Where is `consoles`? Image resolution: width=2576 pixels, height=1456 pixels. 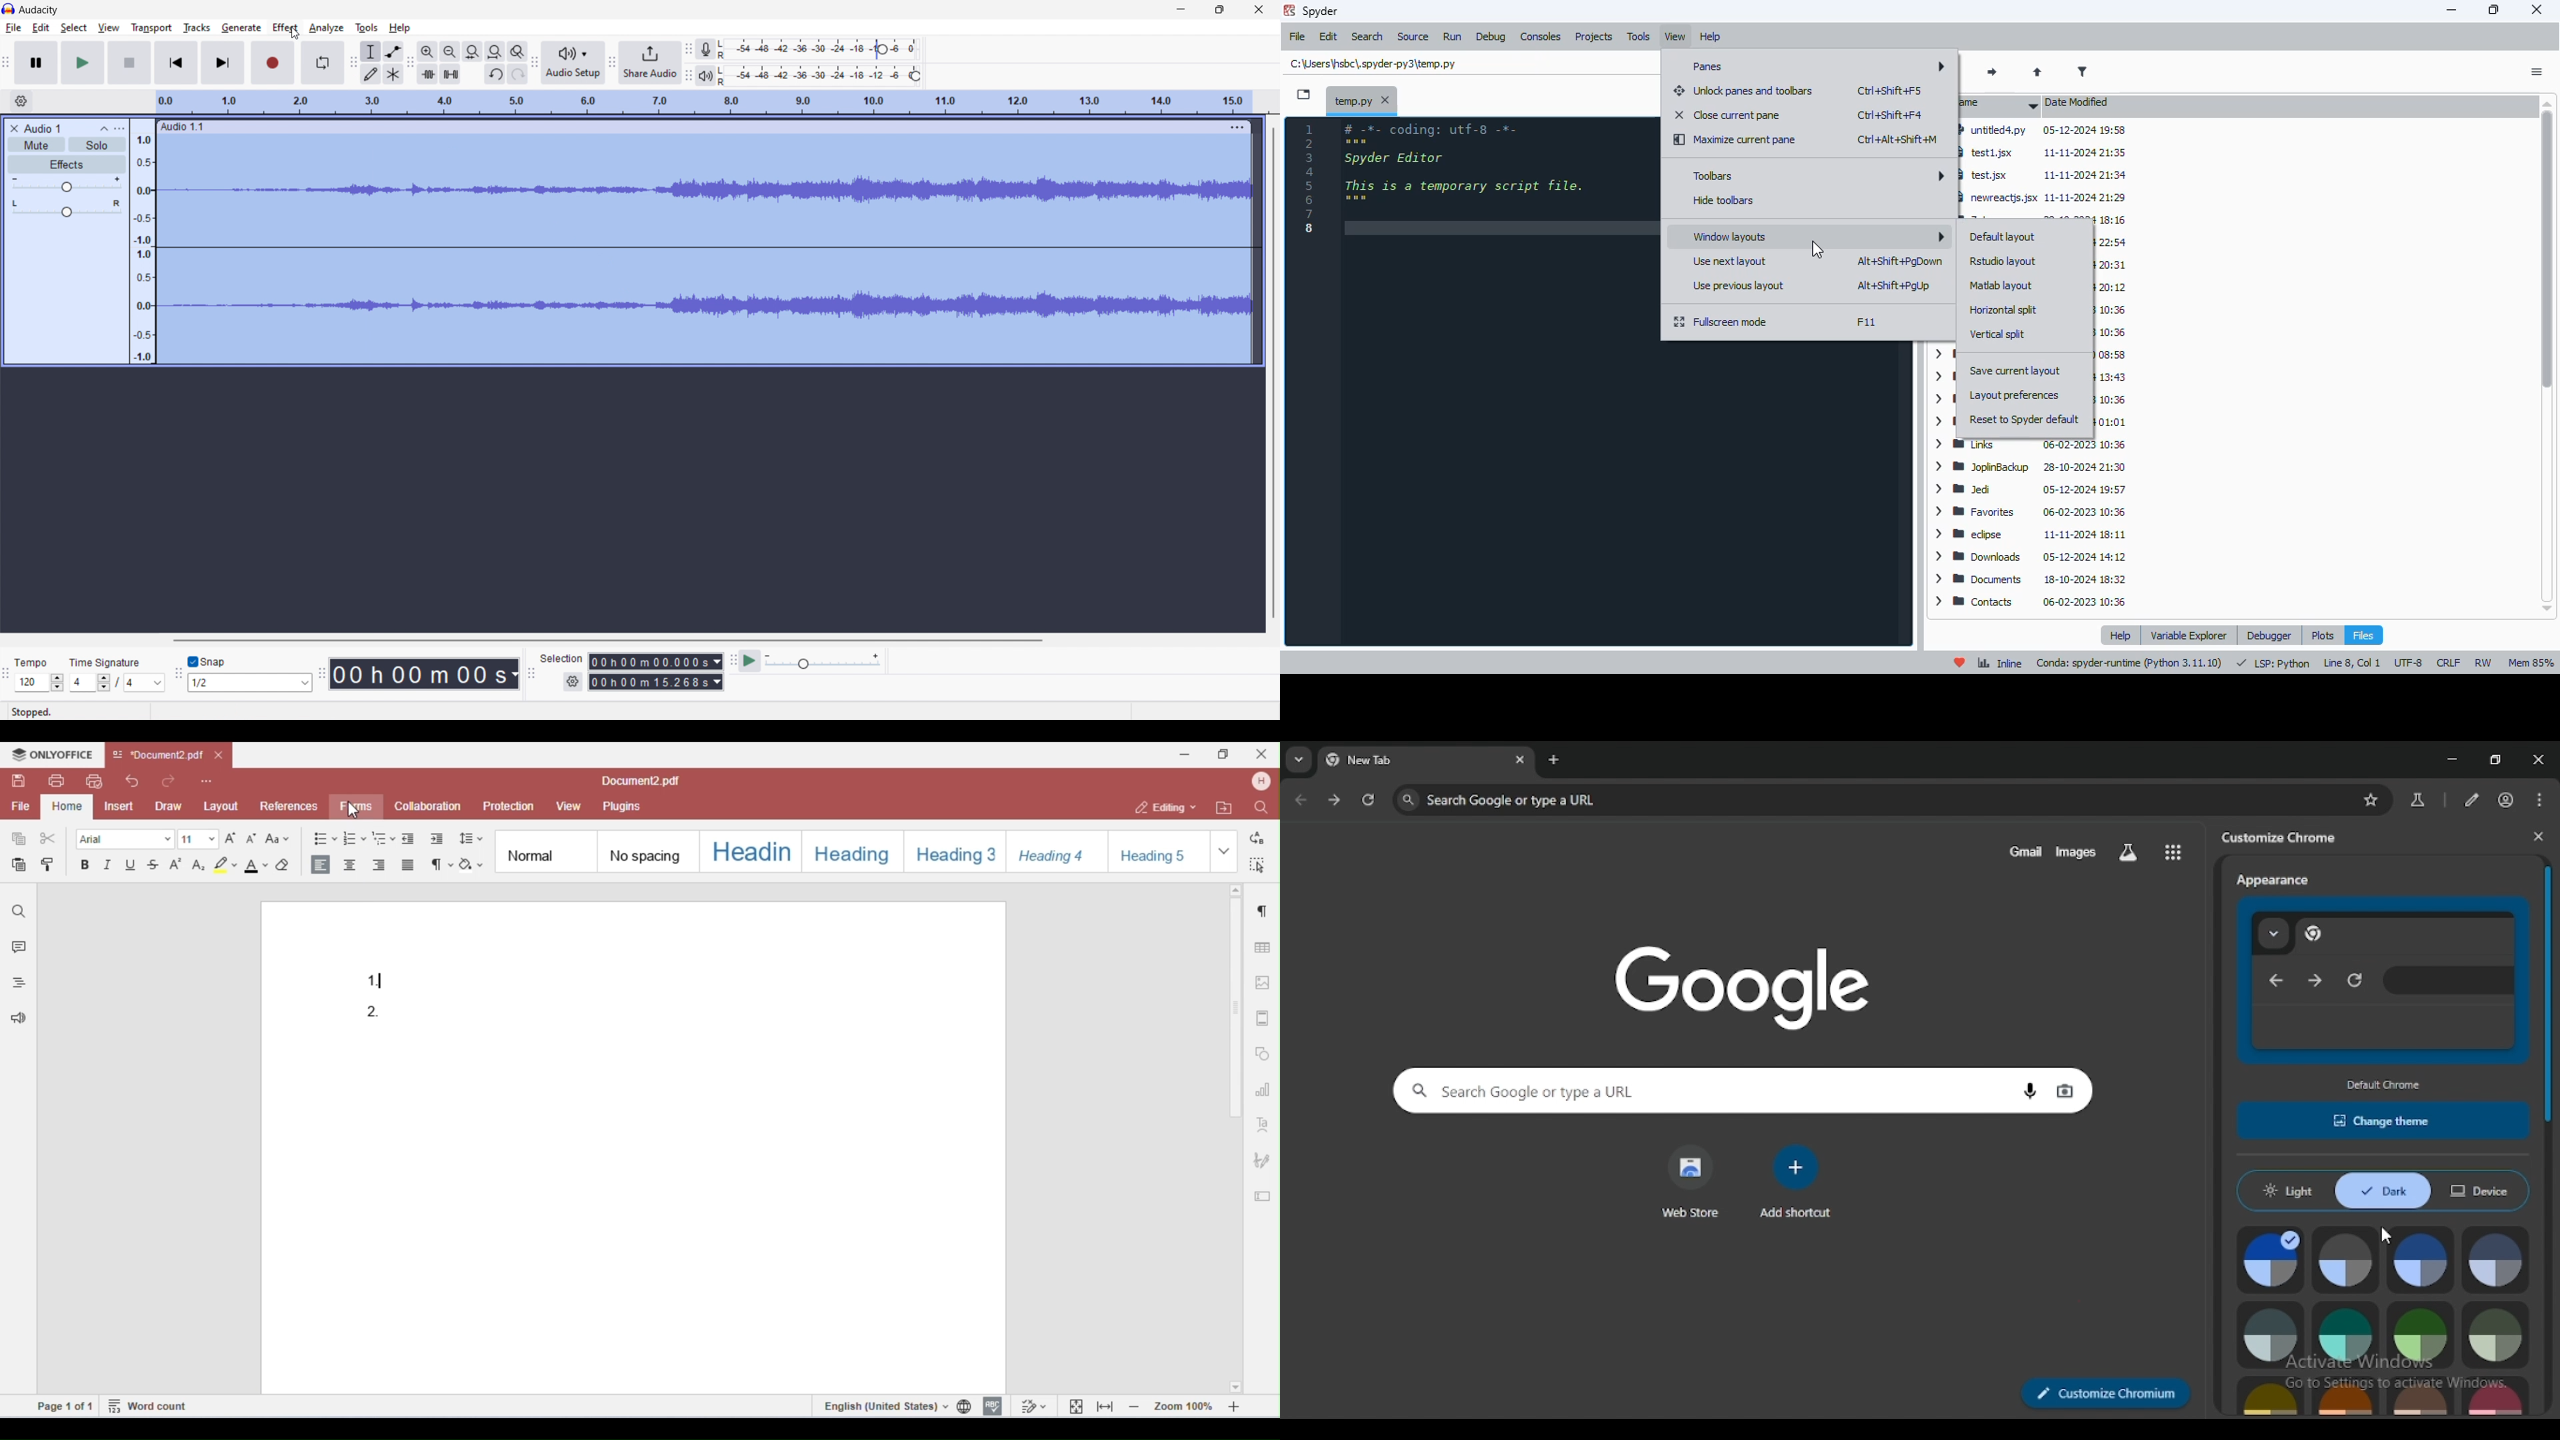
consoles is located at coordinates (1541, 37).